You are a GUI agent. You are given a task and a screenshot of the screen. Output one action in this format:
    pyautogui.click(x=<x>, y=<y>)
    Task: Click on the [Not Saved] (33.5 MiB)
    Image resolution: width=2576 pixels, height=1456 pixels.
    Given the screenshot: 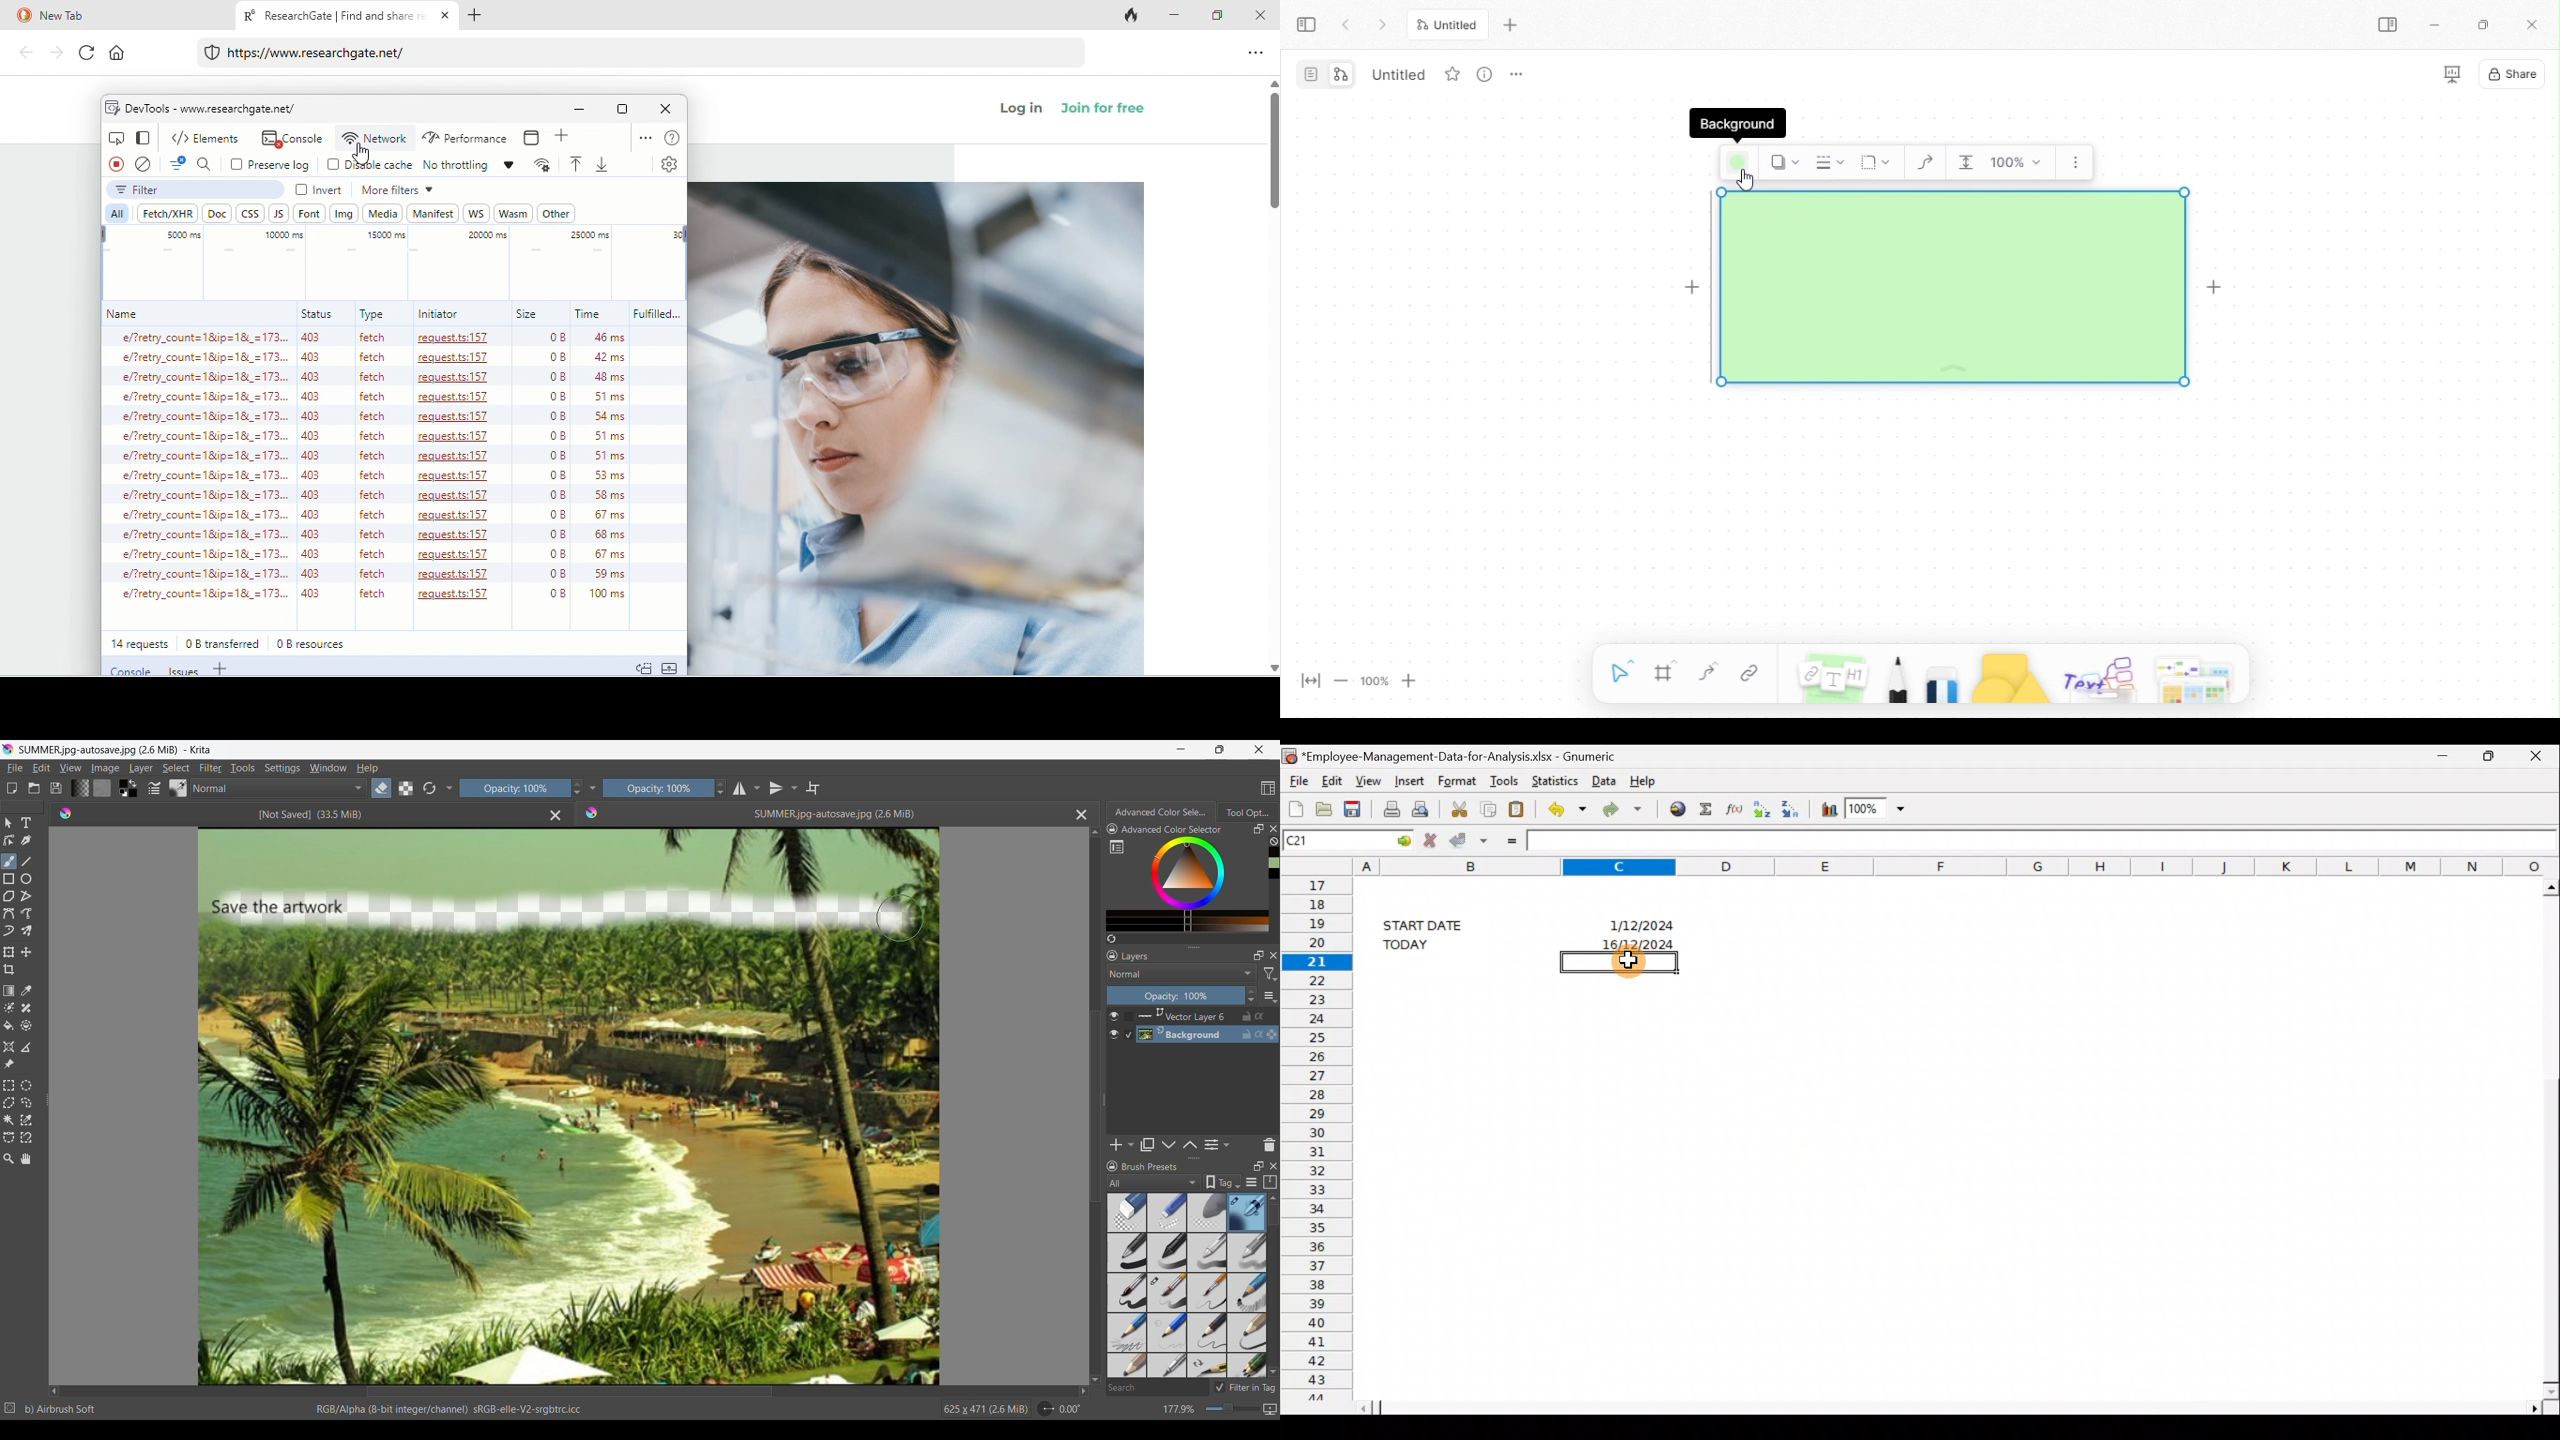 What is the action you would take?
    pyautogui.click(x=309, y=815)
    